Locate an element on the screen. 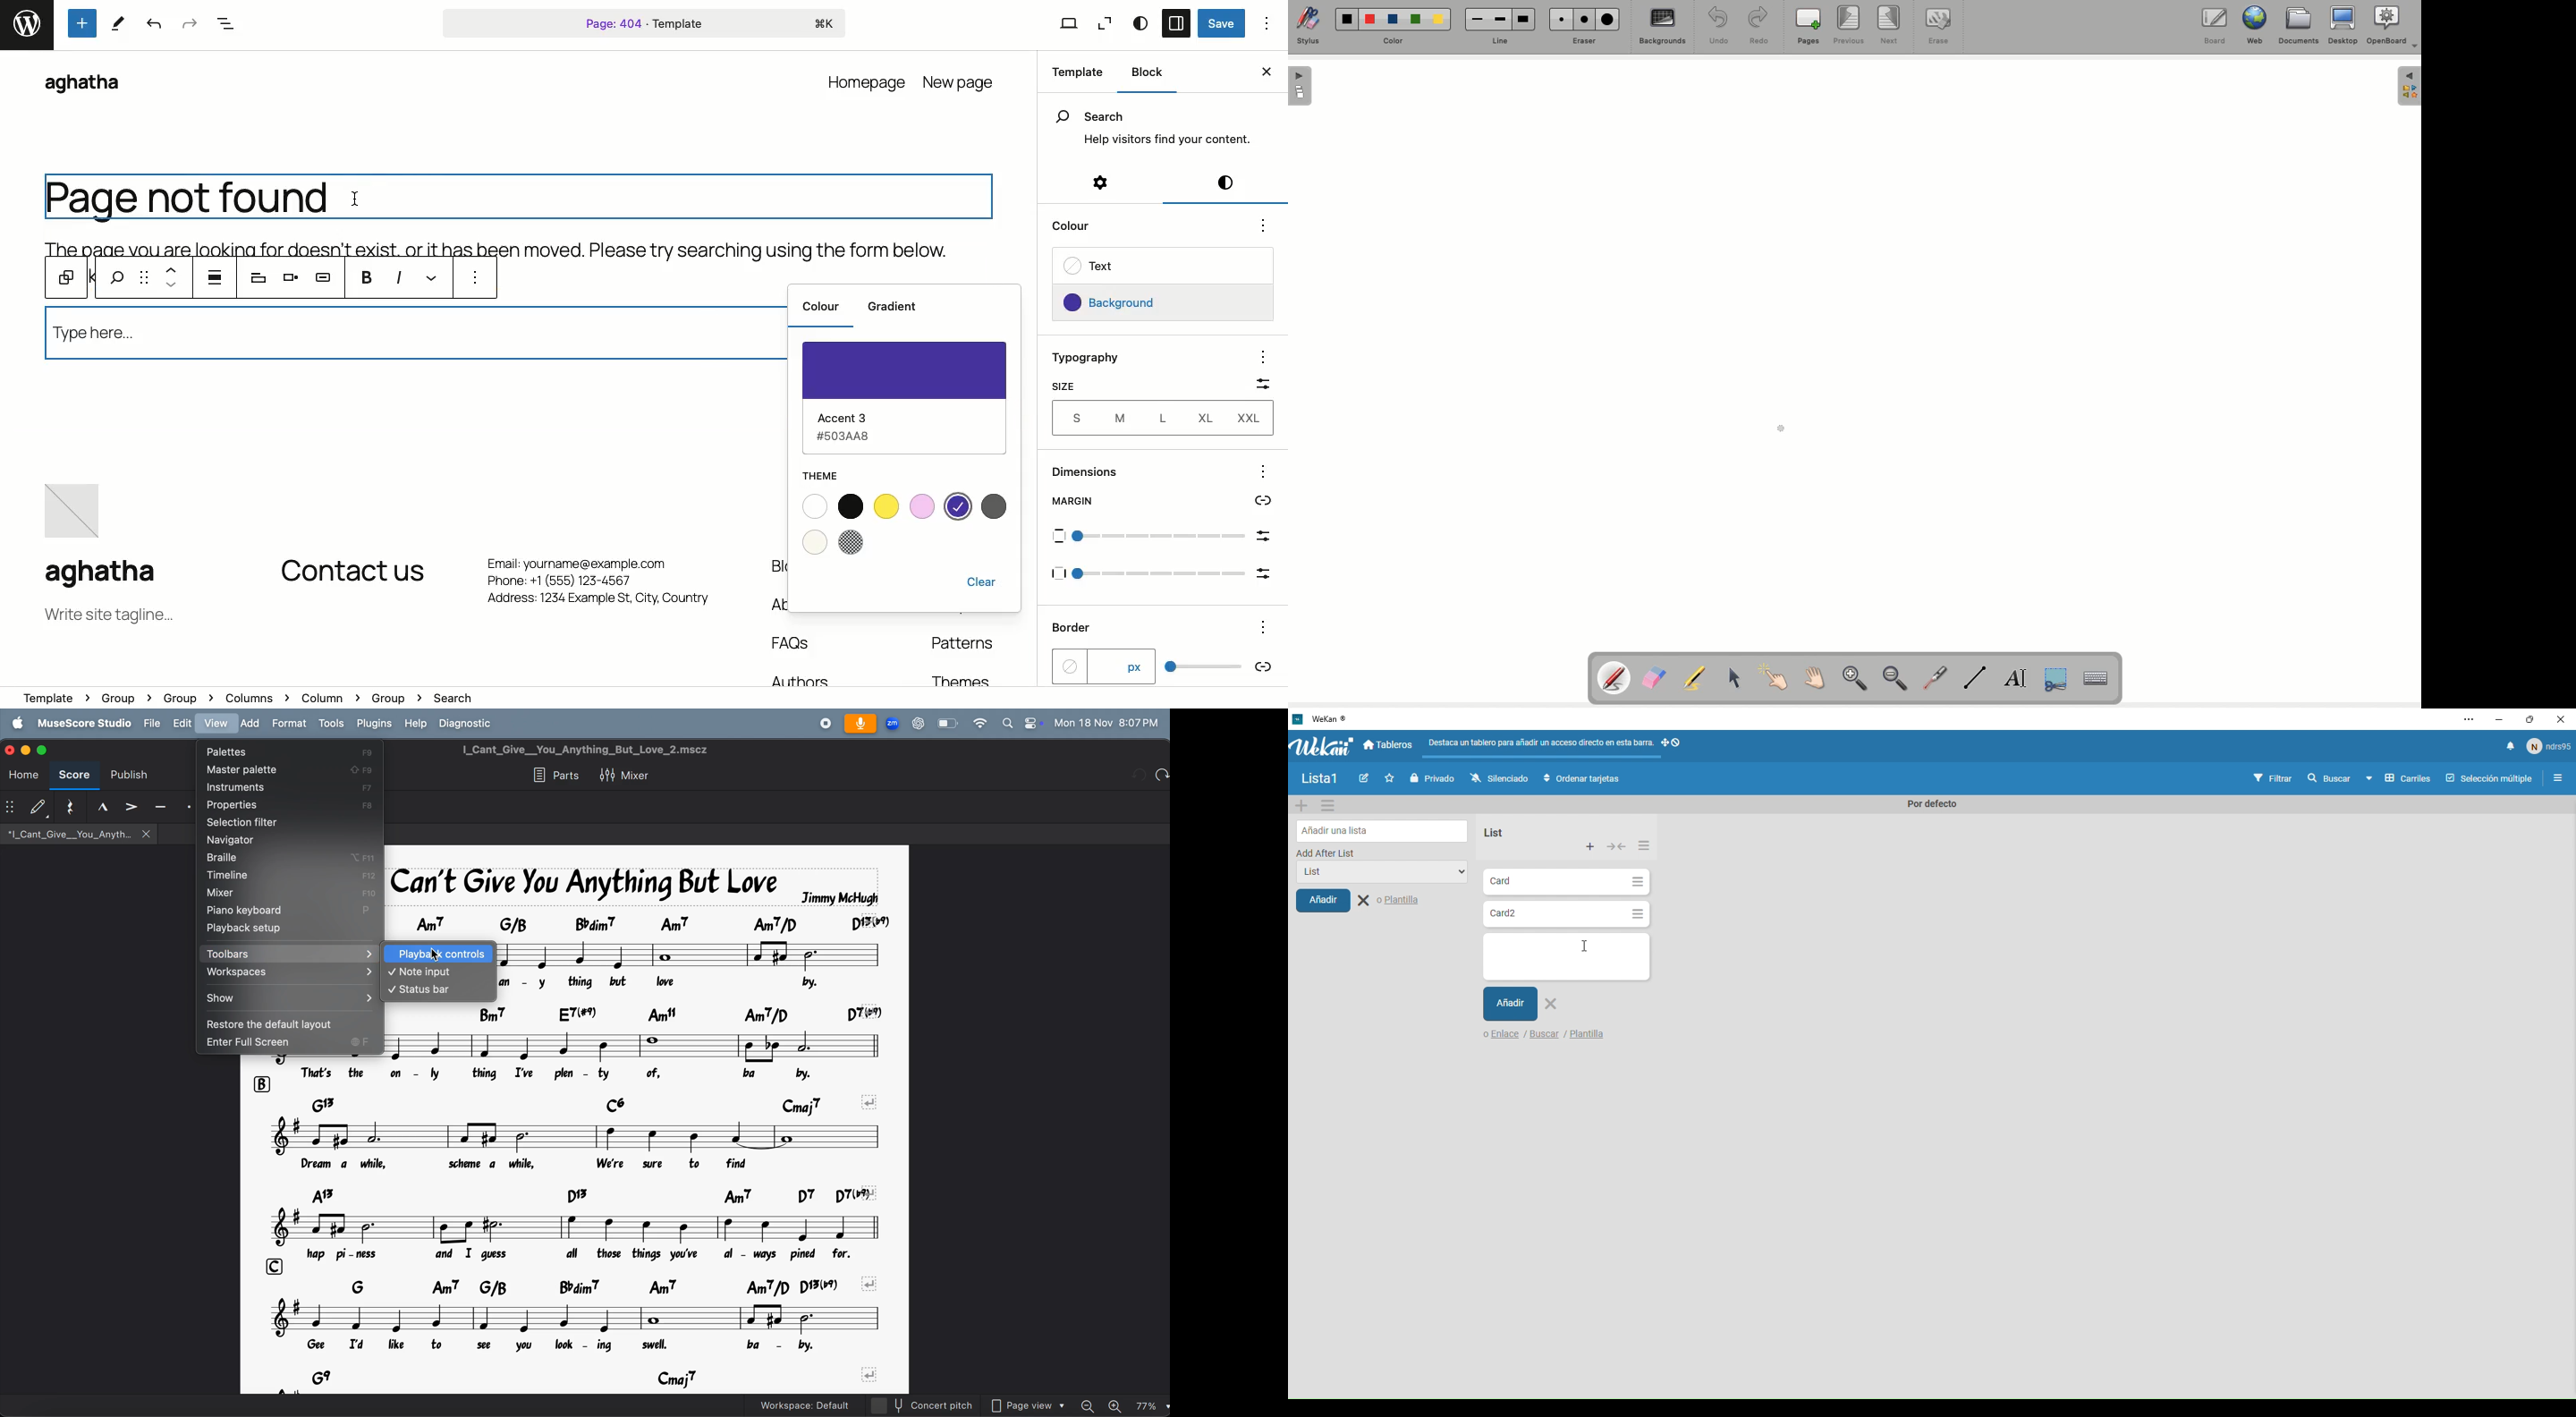  options for card2 is located at coordinates (1638, 915).